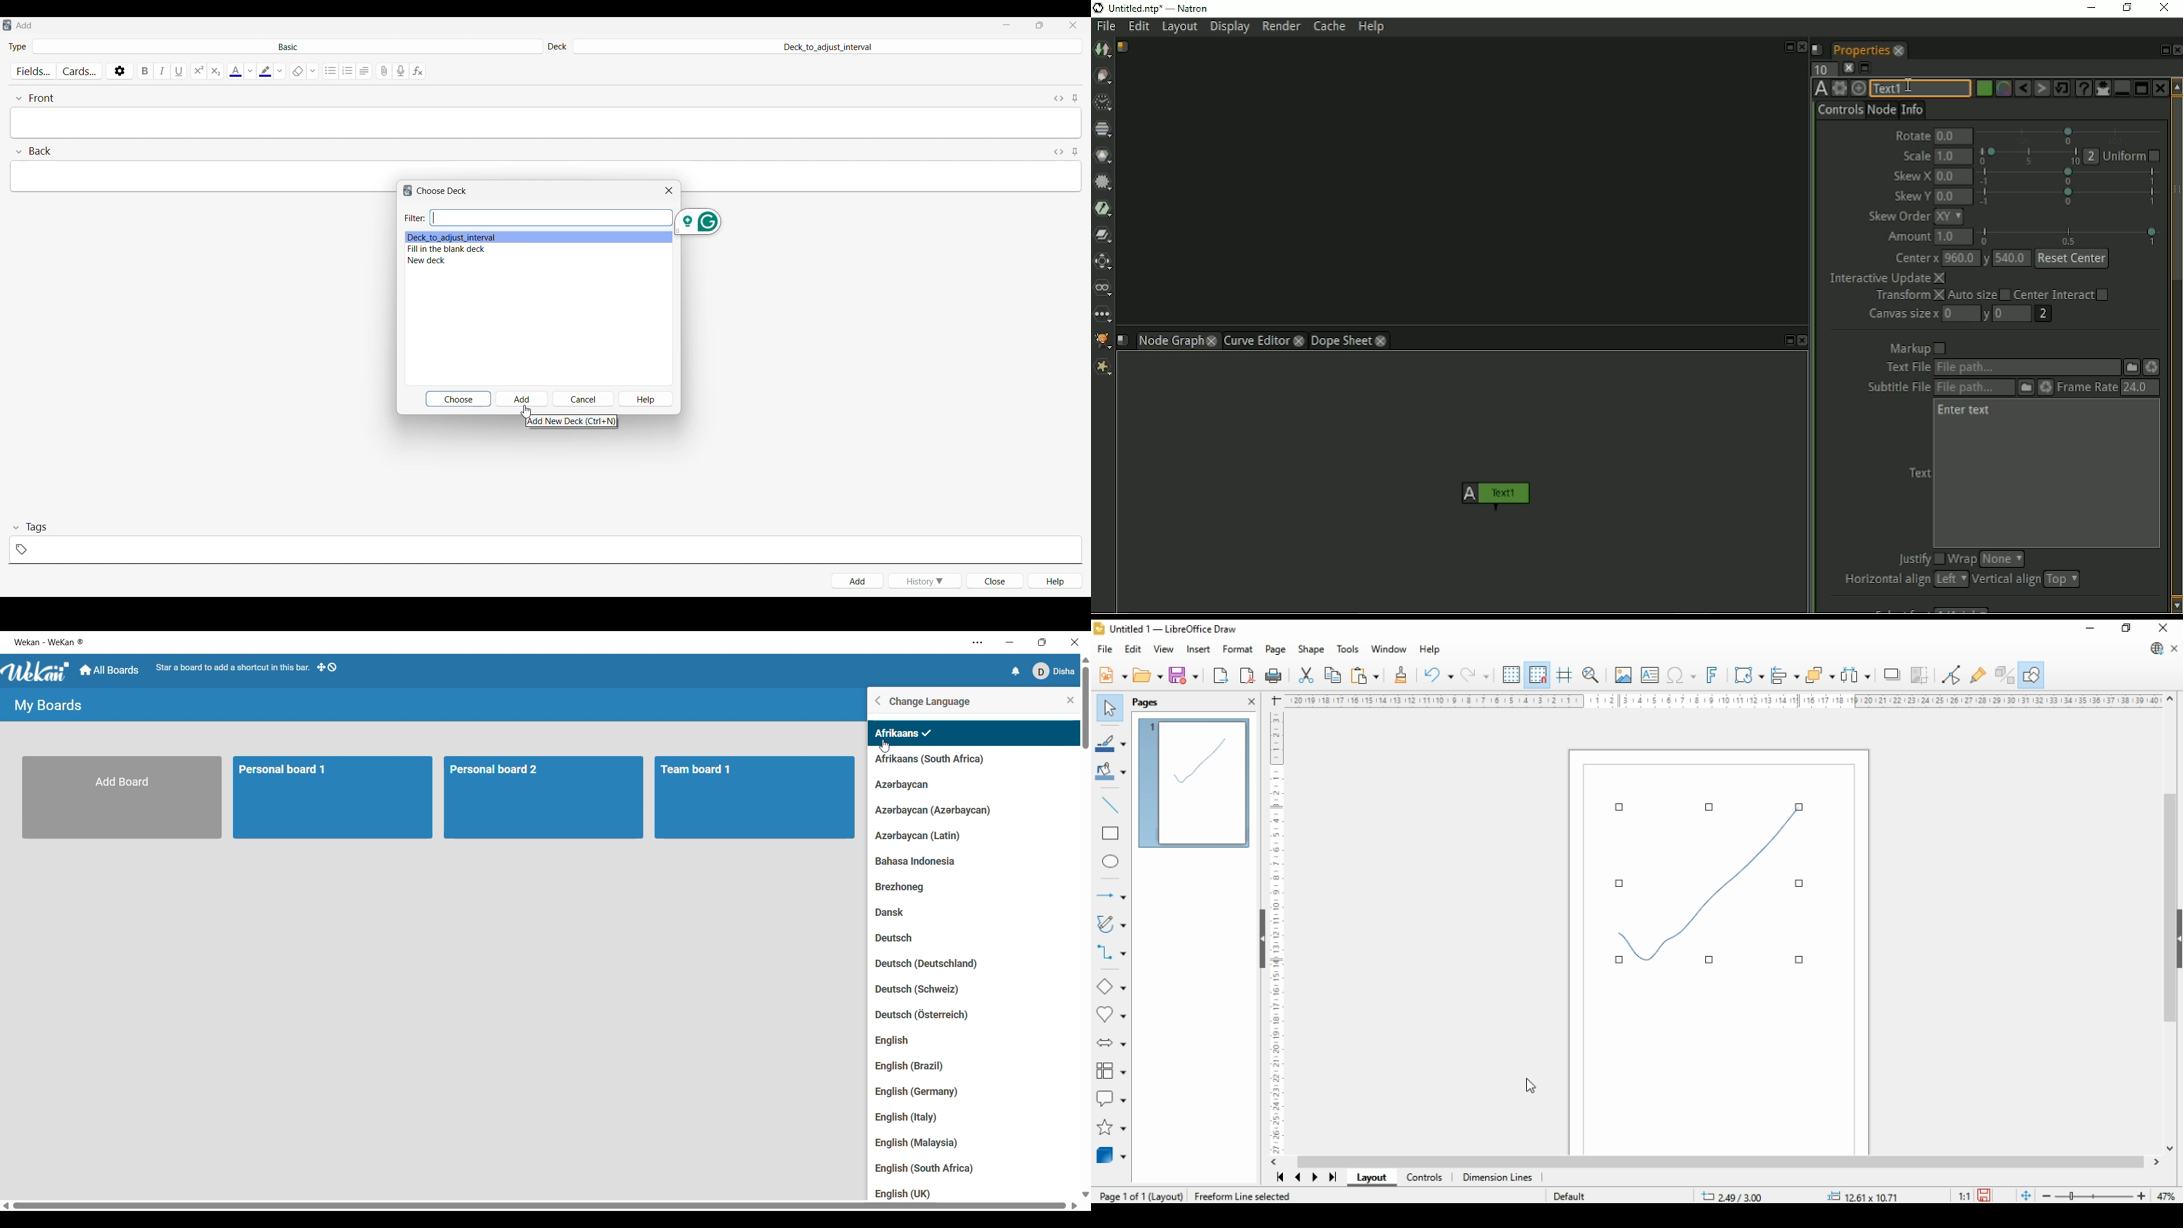 The width and height of the screenshot is (2184, 1232). Describe the element at coordinates (927, 1168) in the screenshot. I see `English (South Africa)` at that location.